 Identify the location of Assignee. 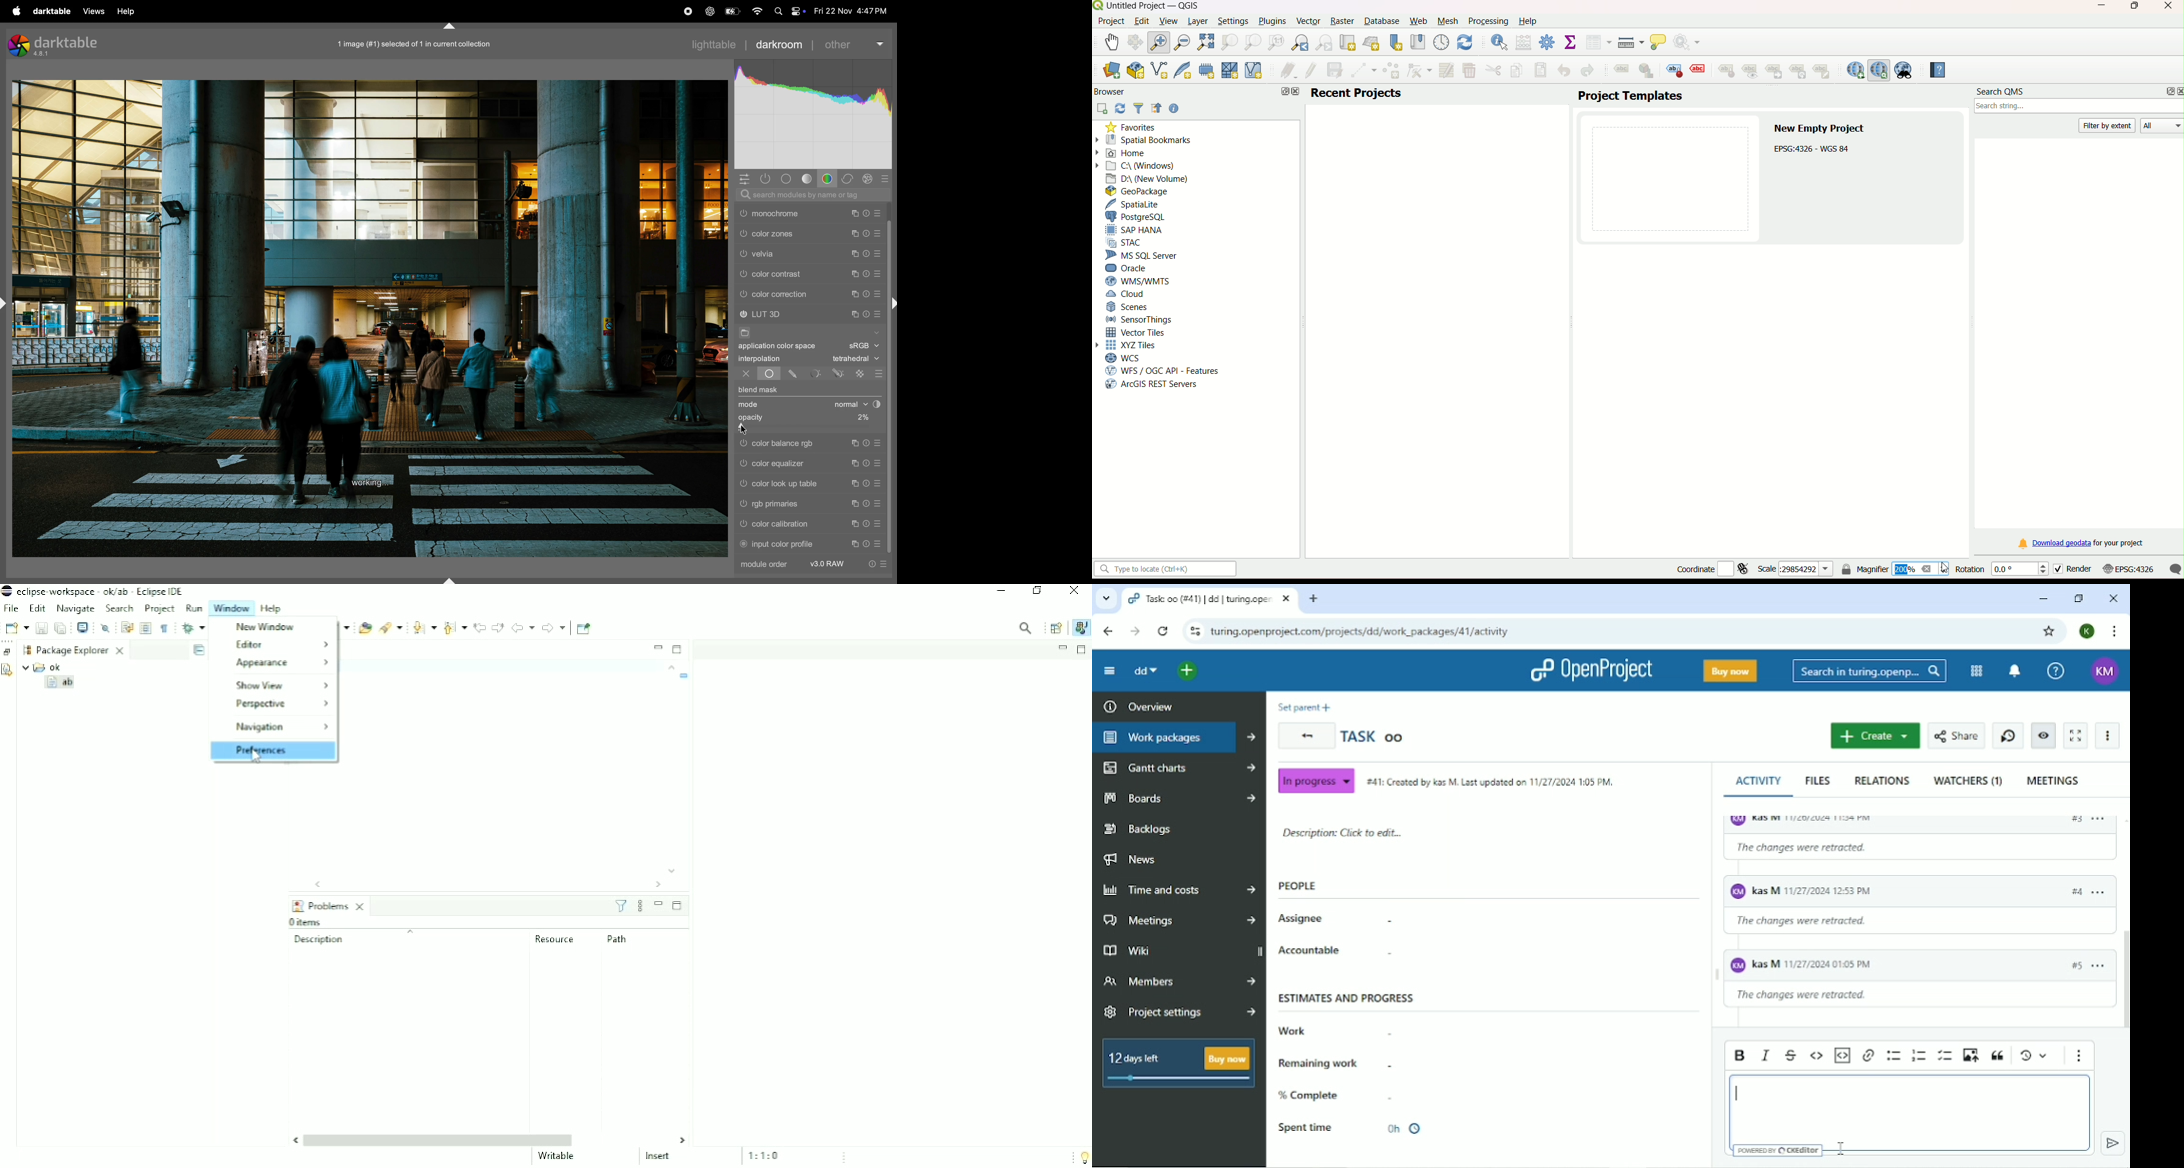
(1335, 920).